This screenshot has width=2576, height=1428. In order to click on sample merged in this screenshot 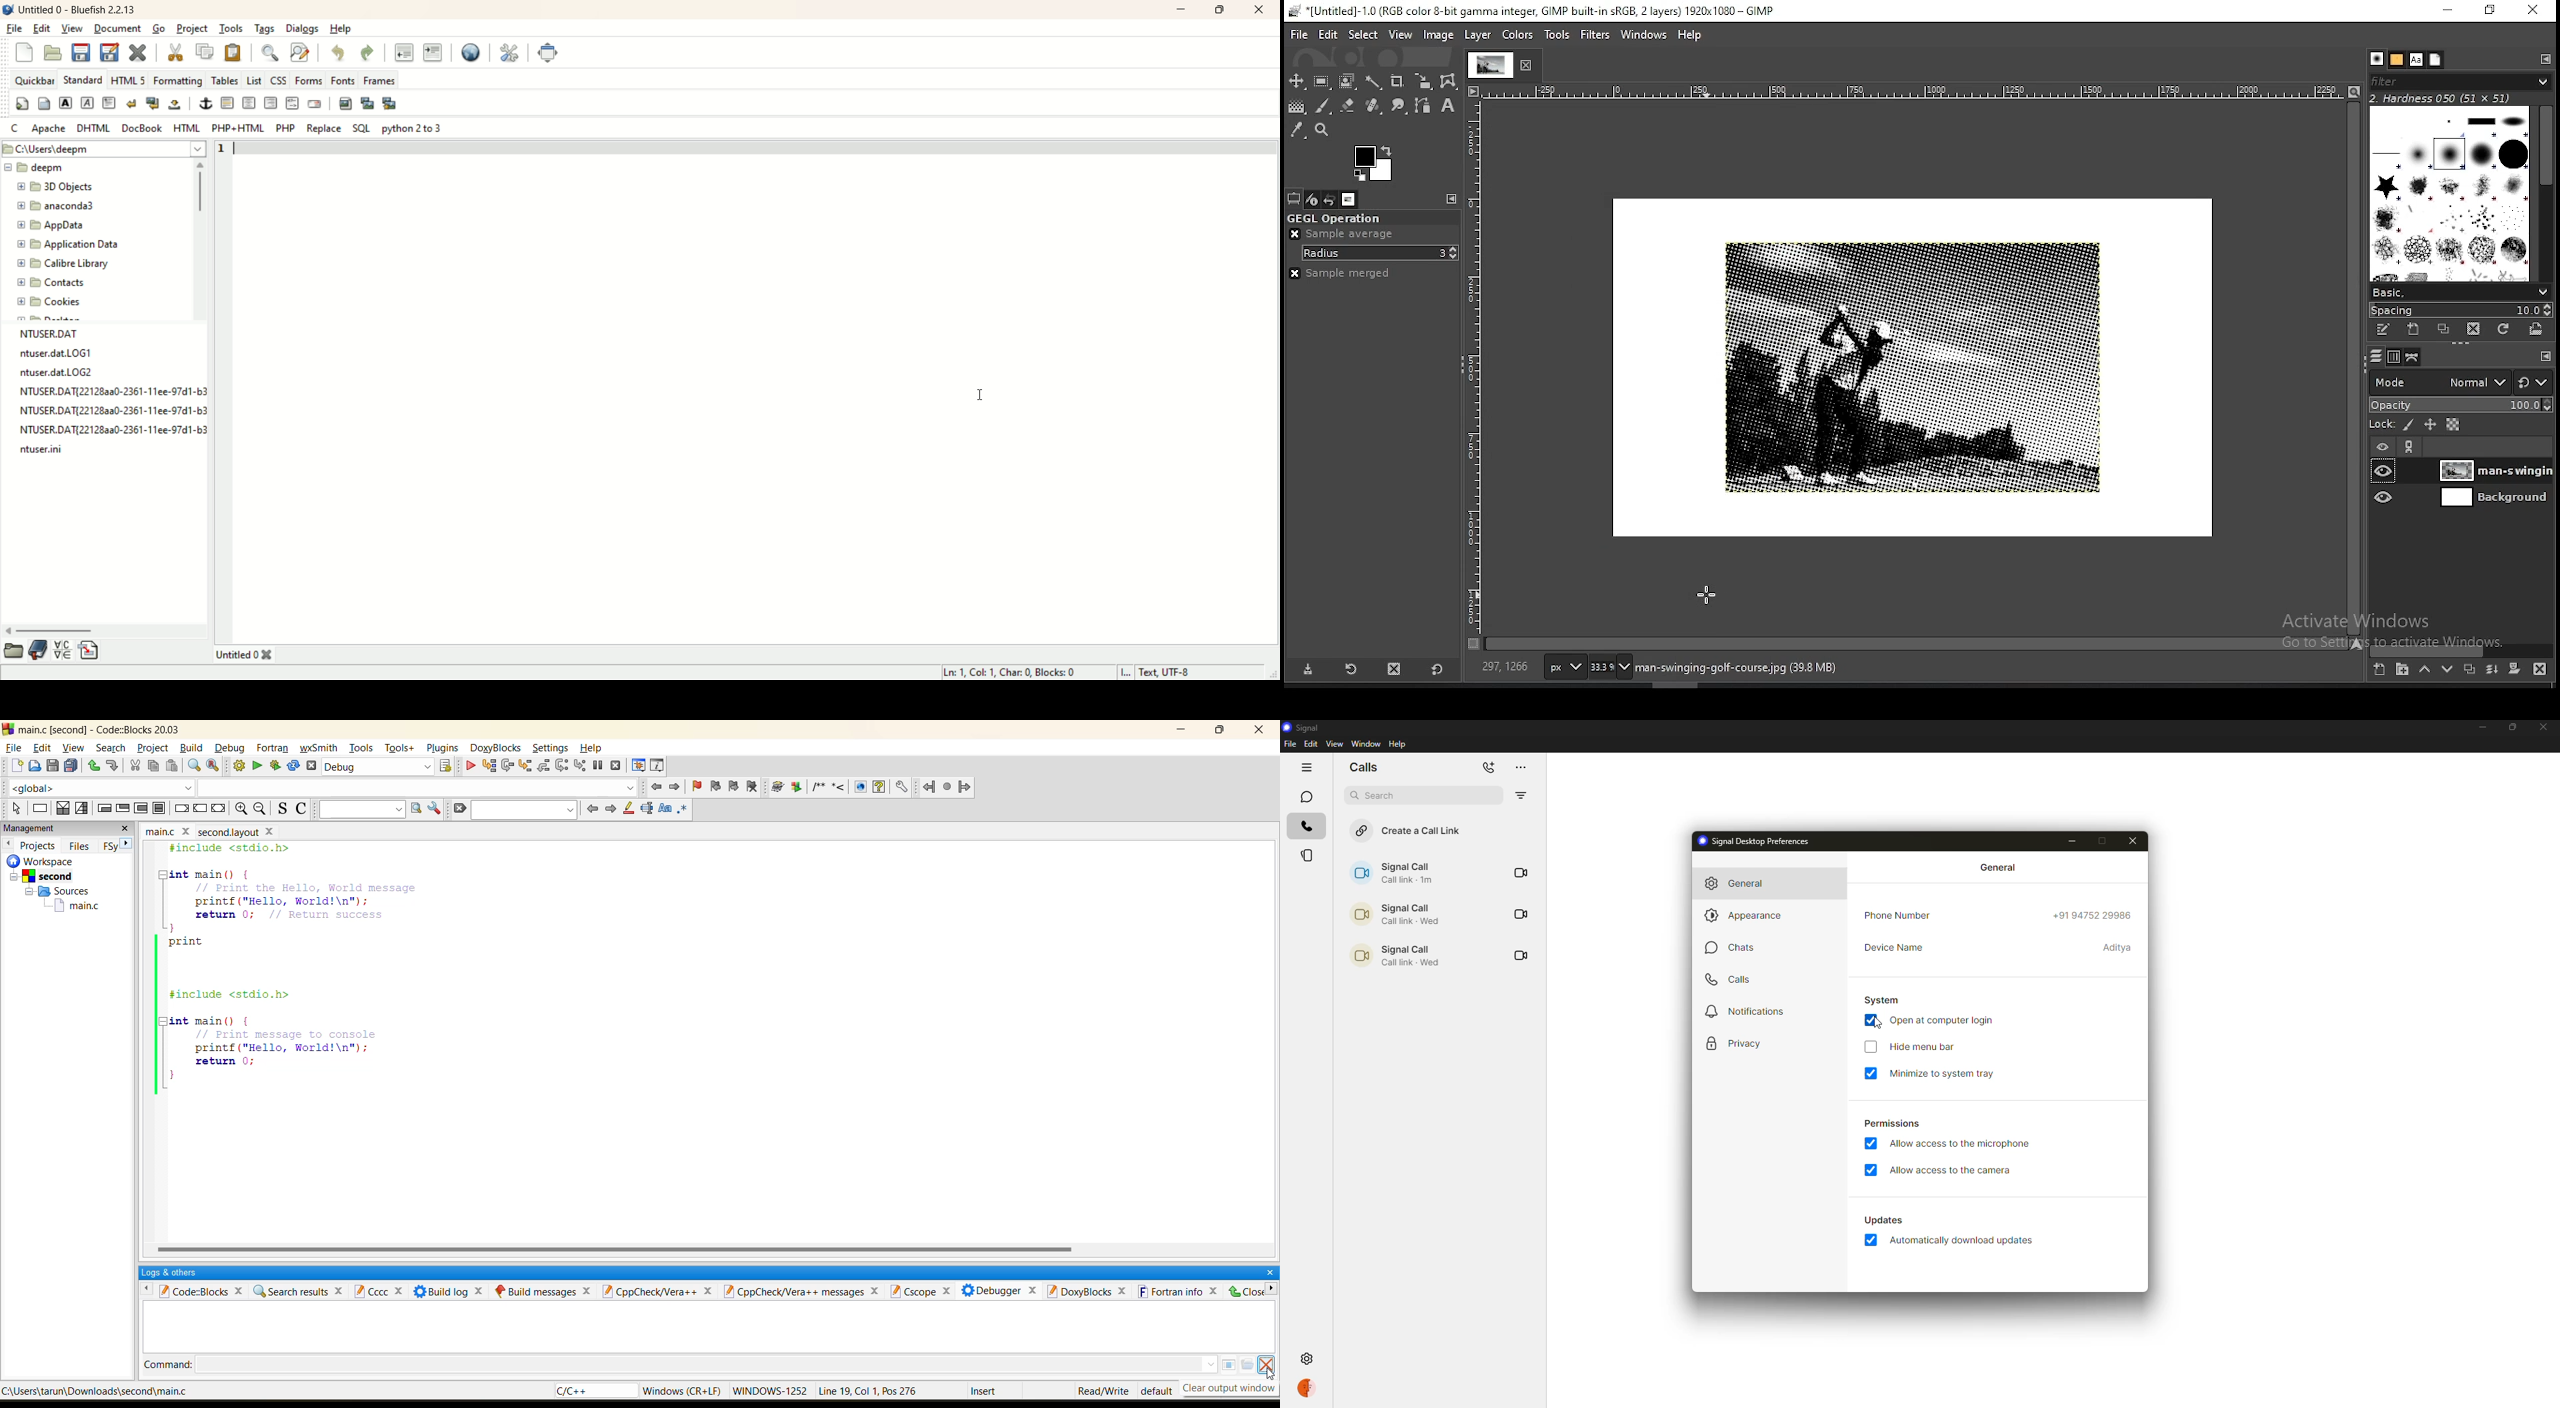, I will do `click(1354, 275)`.